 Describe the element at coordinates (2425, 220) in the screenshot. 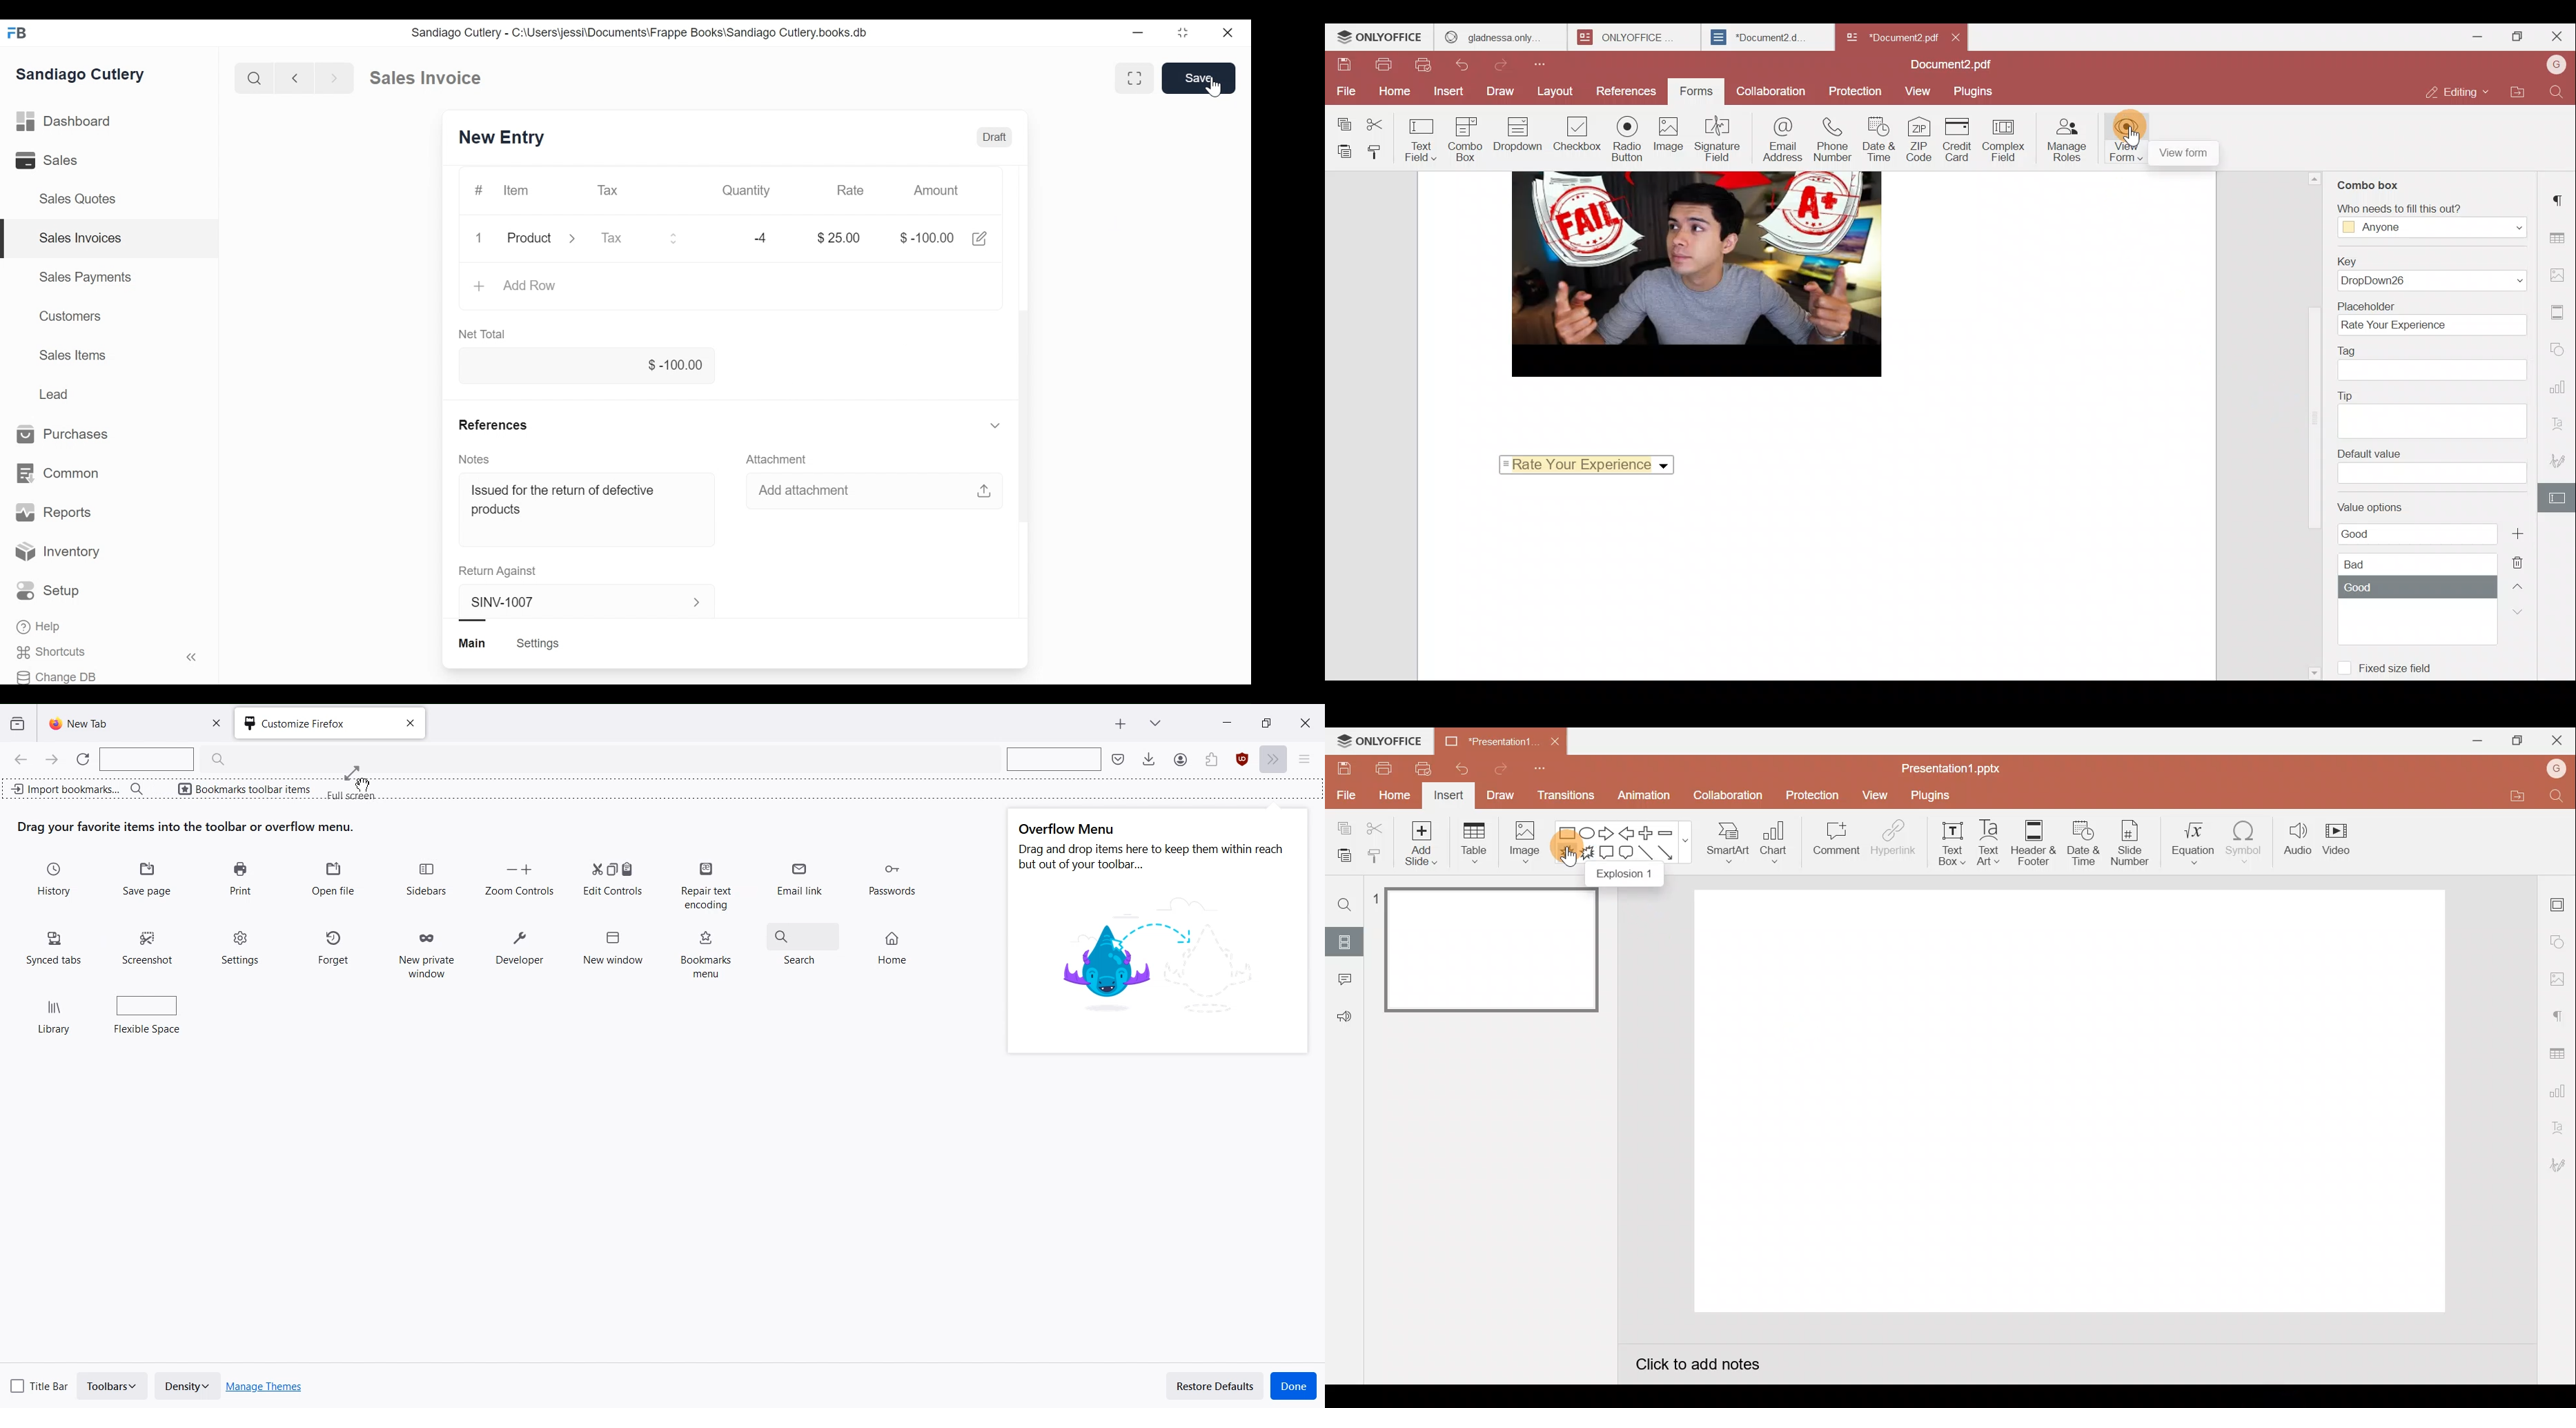

I see `‘Who needs to fill this out?` at that location.